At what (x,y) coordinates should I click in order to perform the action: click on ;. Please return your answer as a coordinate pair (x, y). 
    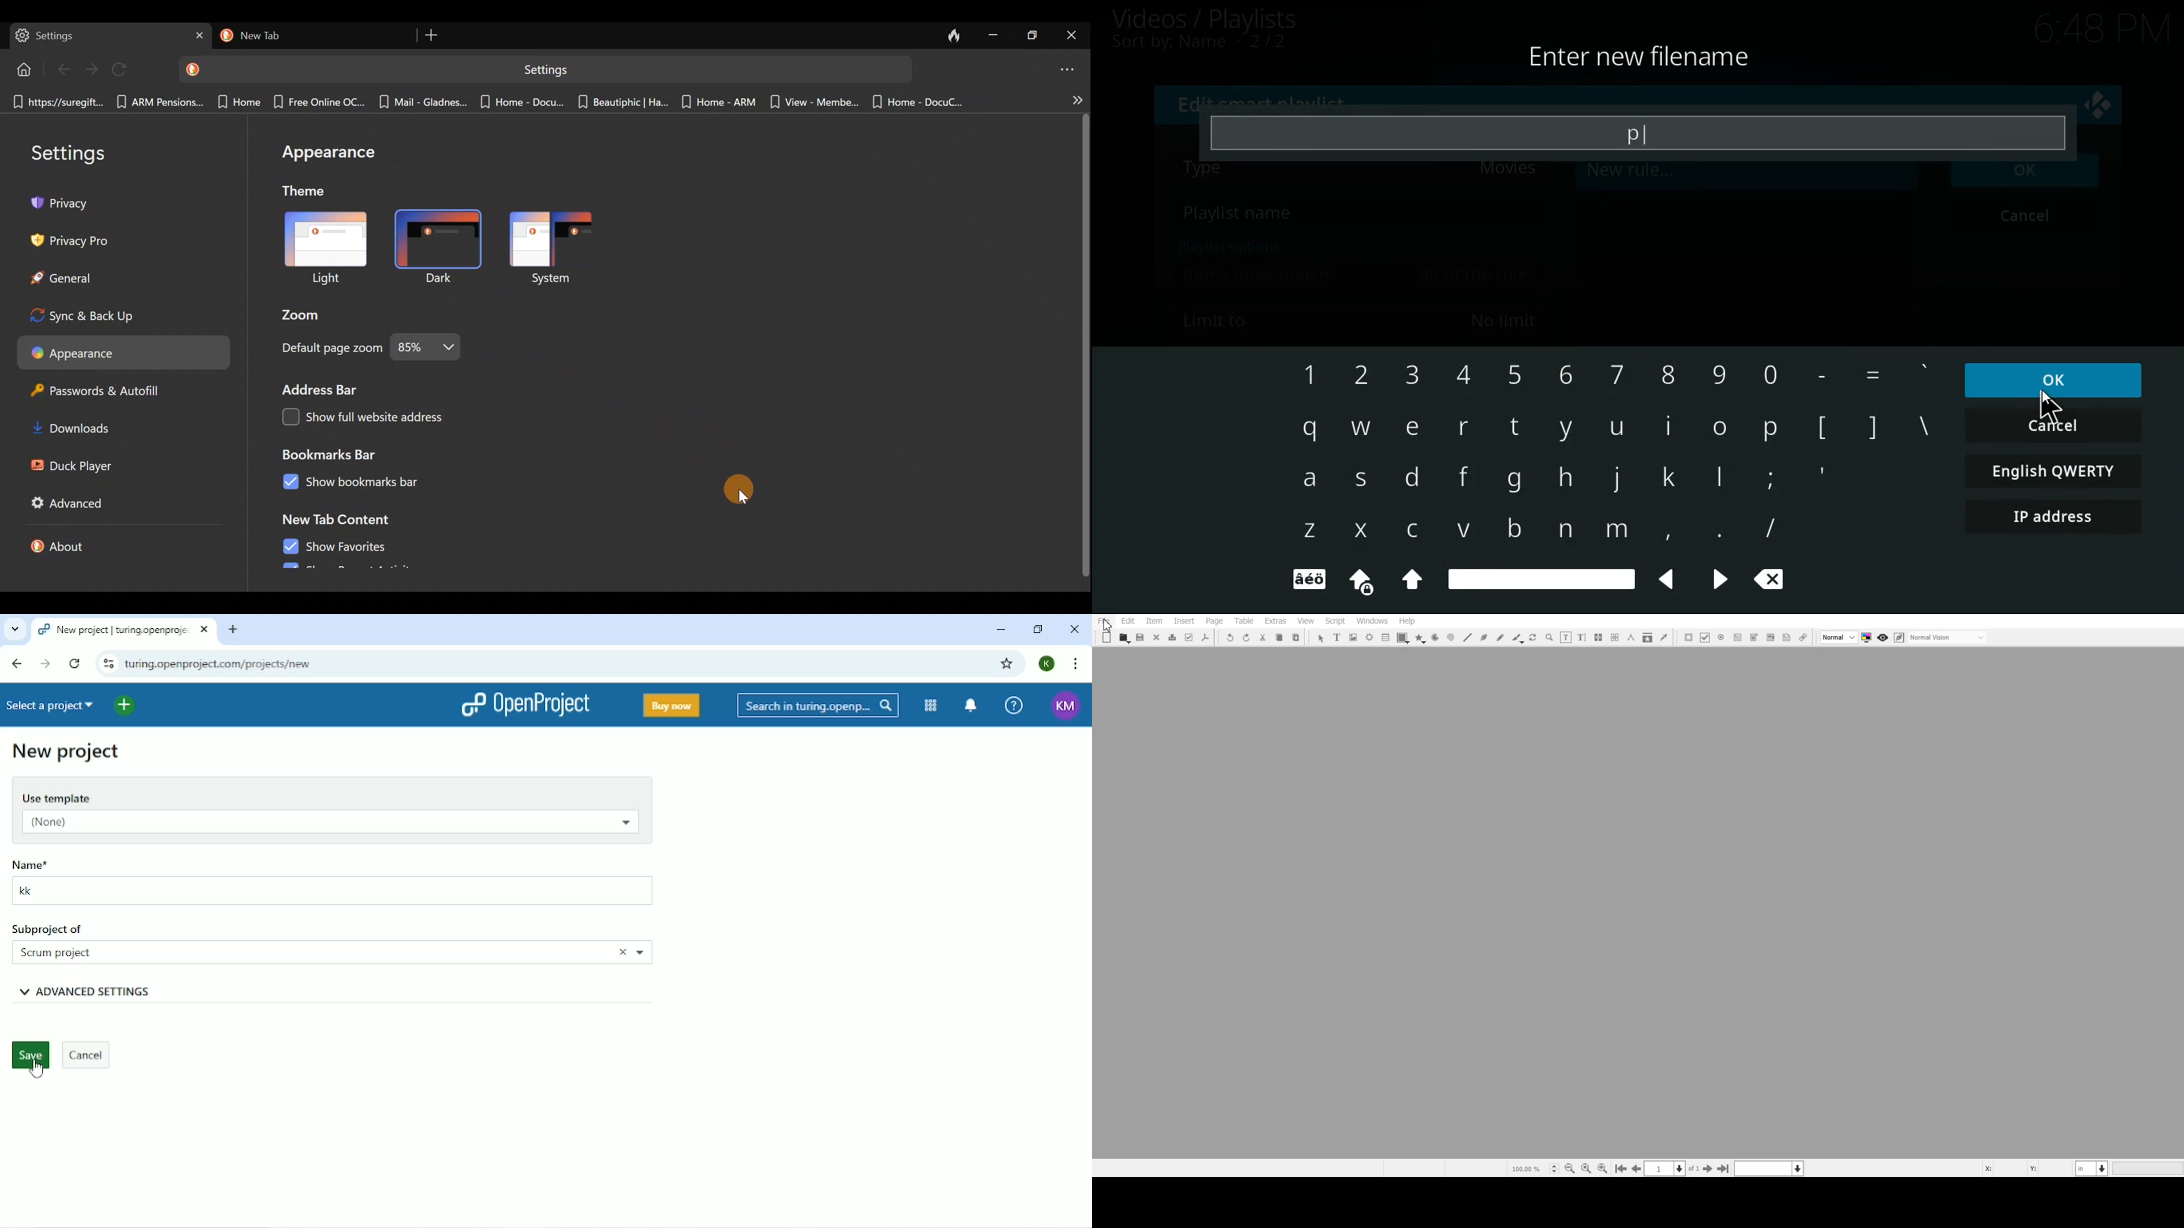
    Looking at the image, I should click on (1769, 477).